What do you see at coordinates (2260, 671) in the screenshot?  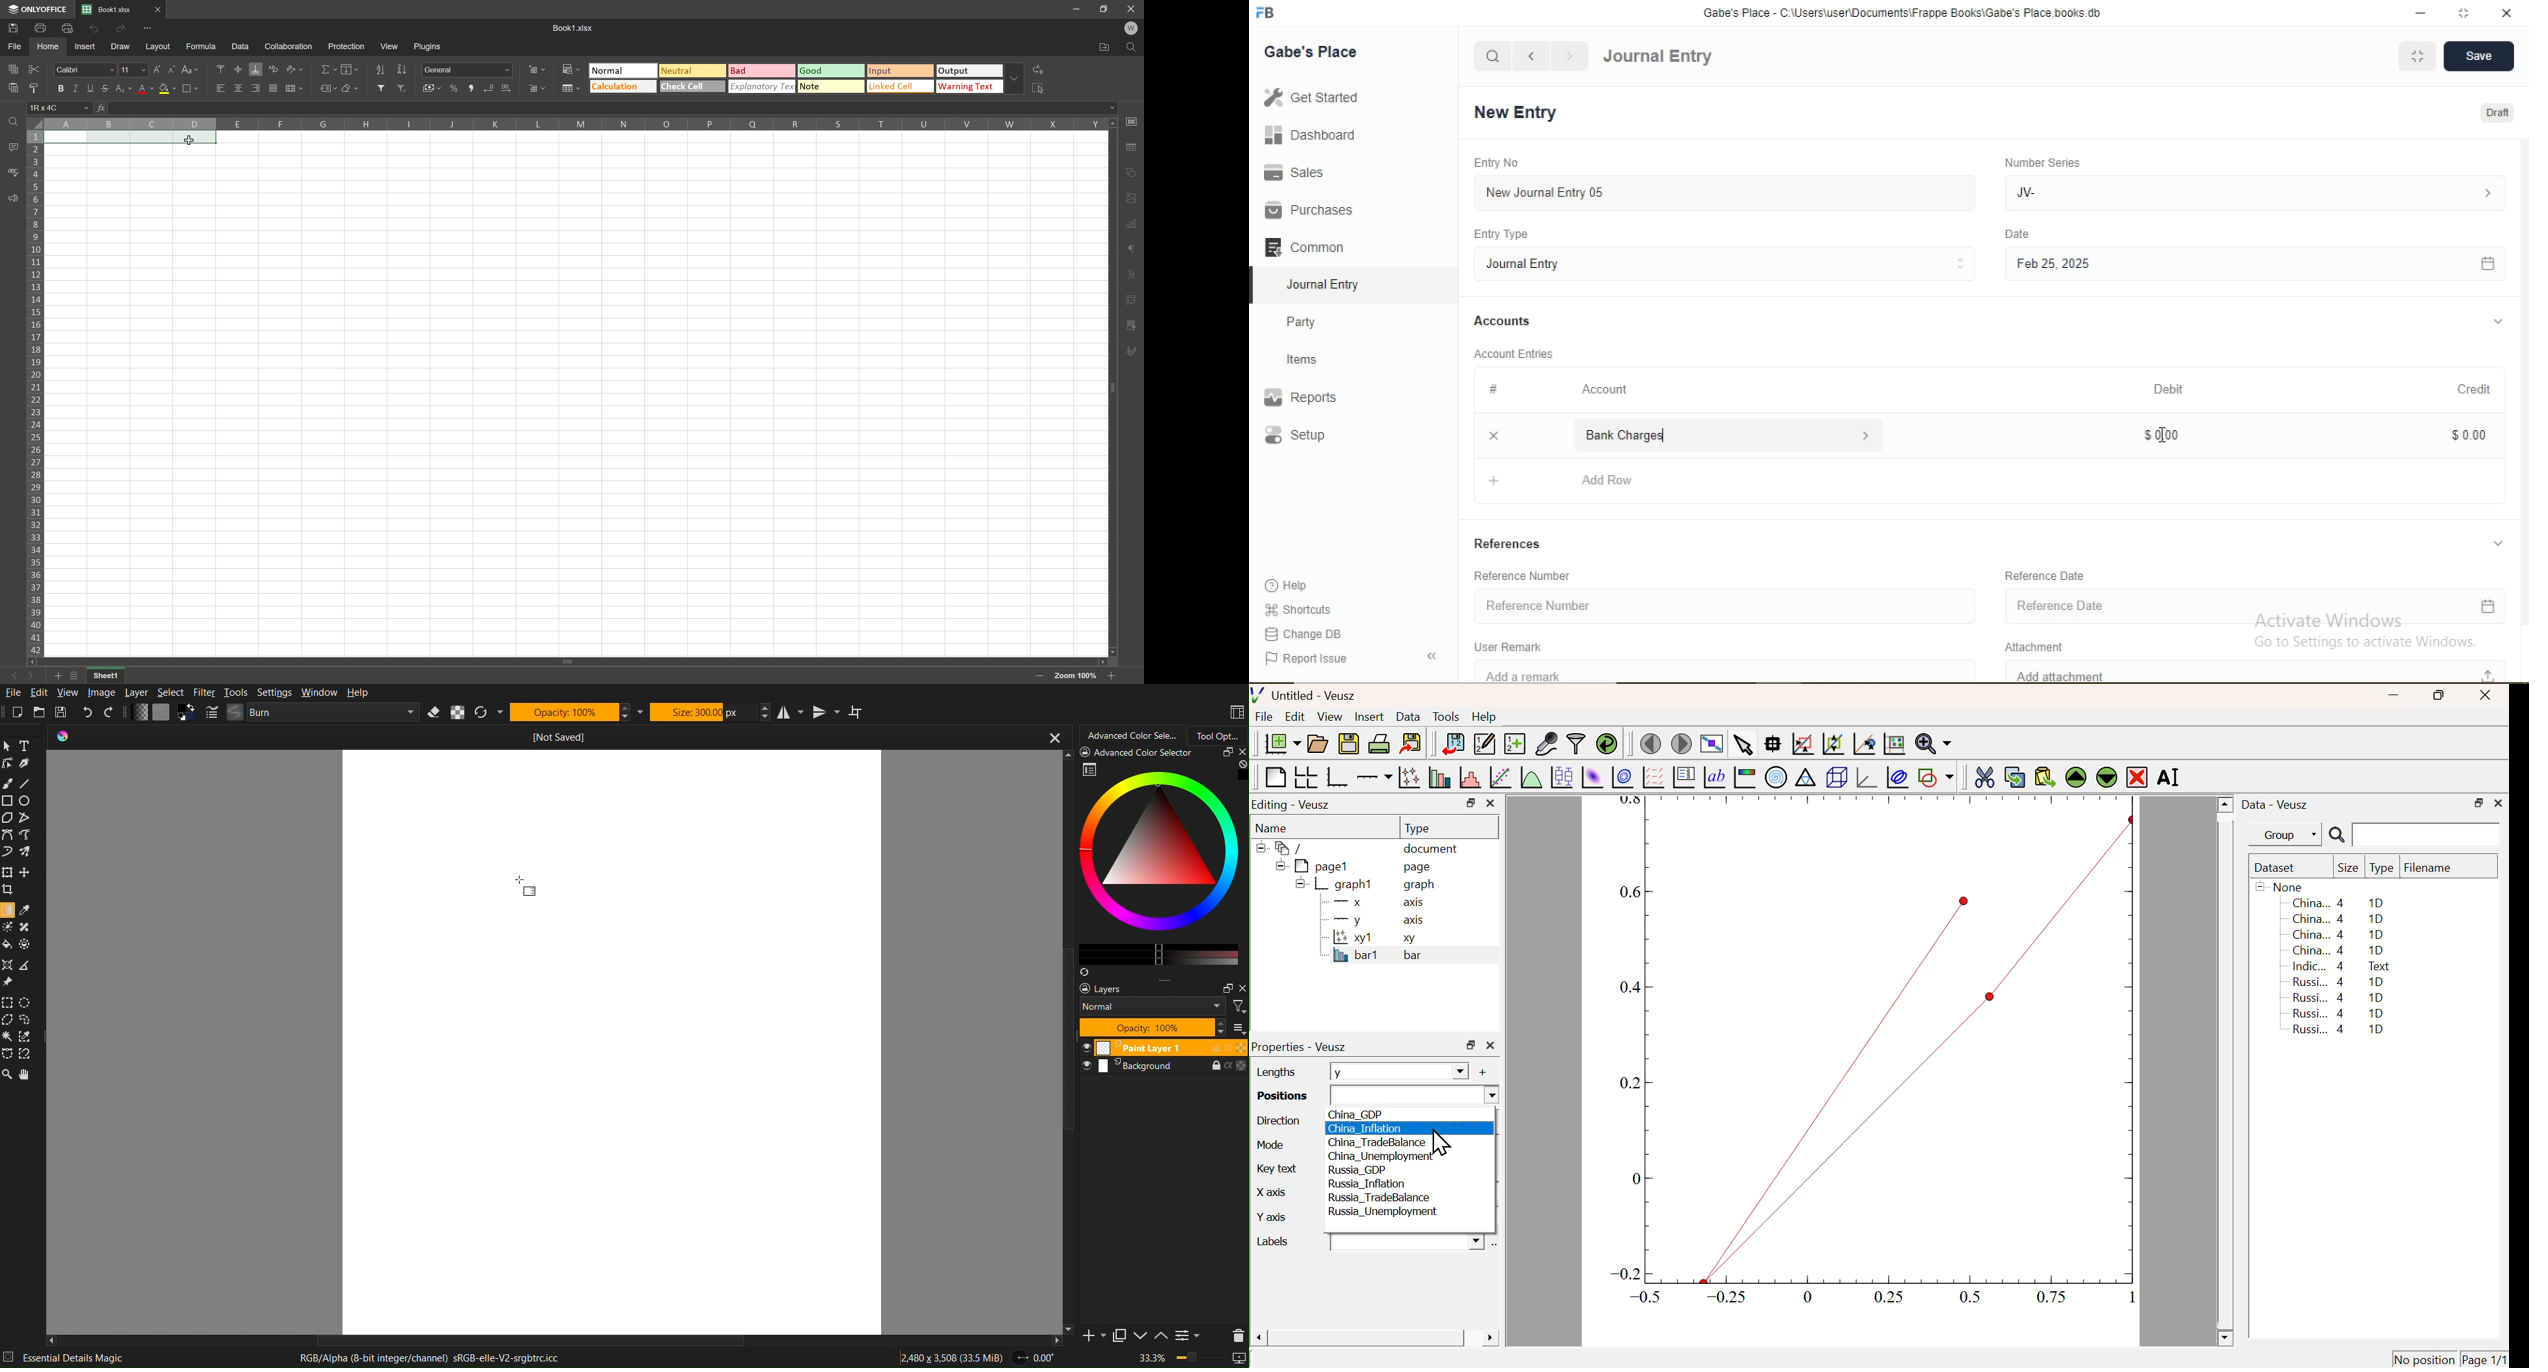 I see `Add attachment` at bounding box center [2260, 671].